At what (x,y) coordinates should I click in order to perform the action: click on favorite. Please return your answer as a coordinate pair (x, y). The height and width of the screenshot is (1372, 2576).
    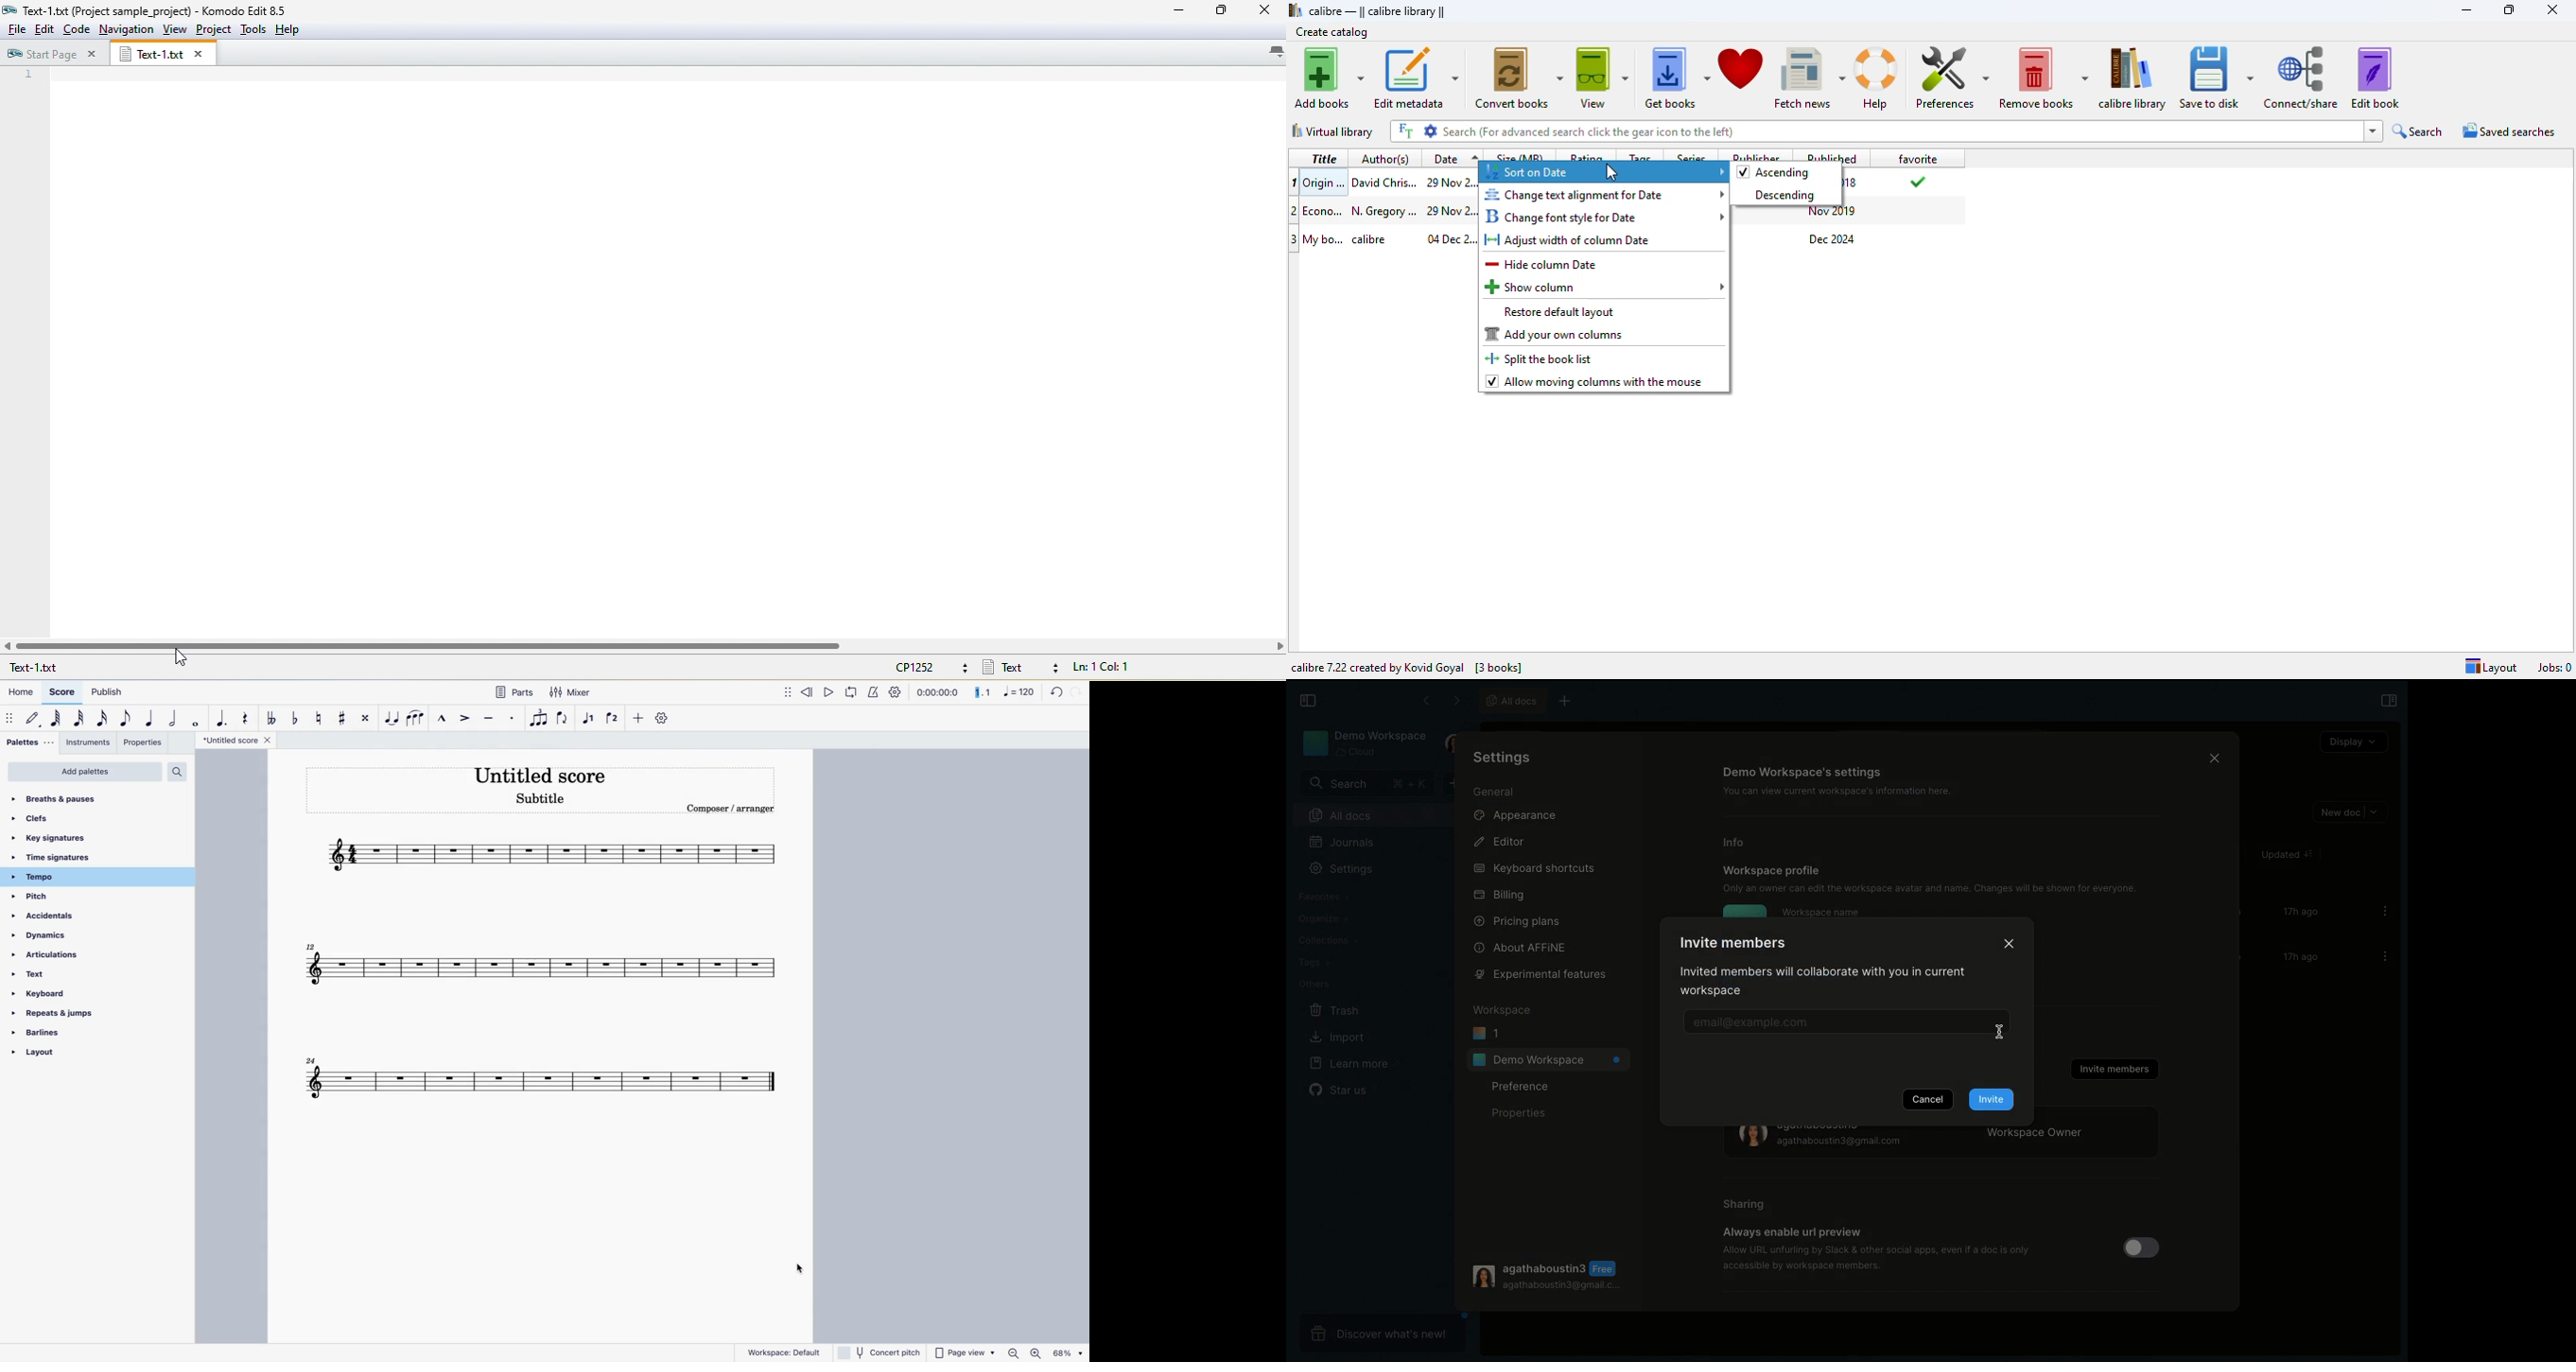
    Looking at the image, I should click on (1917, 158).